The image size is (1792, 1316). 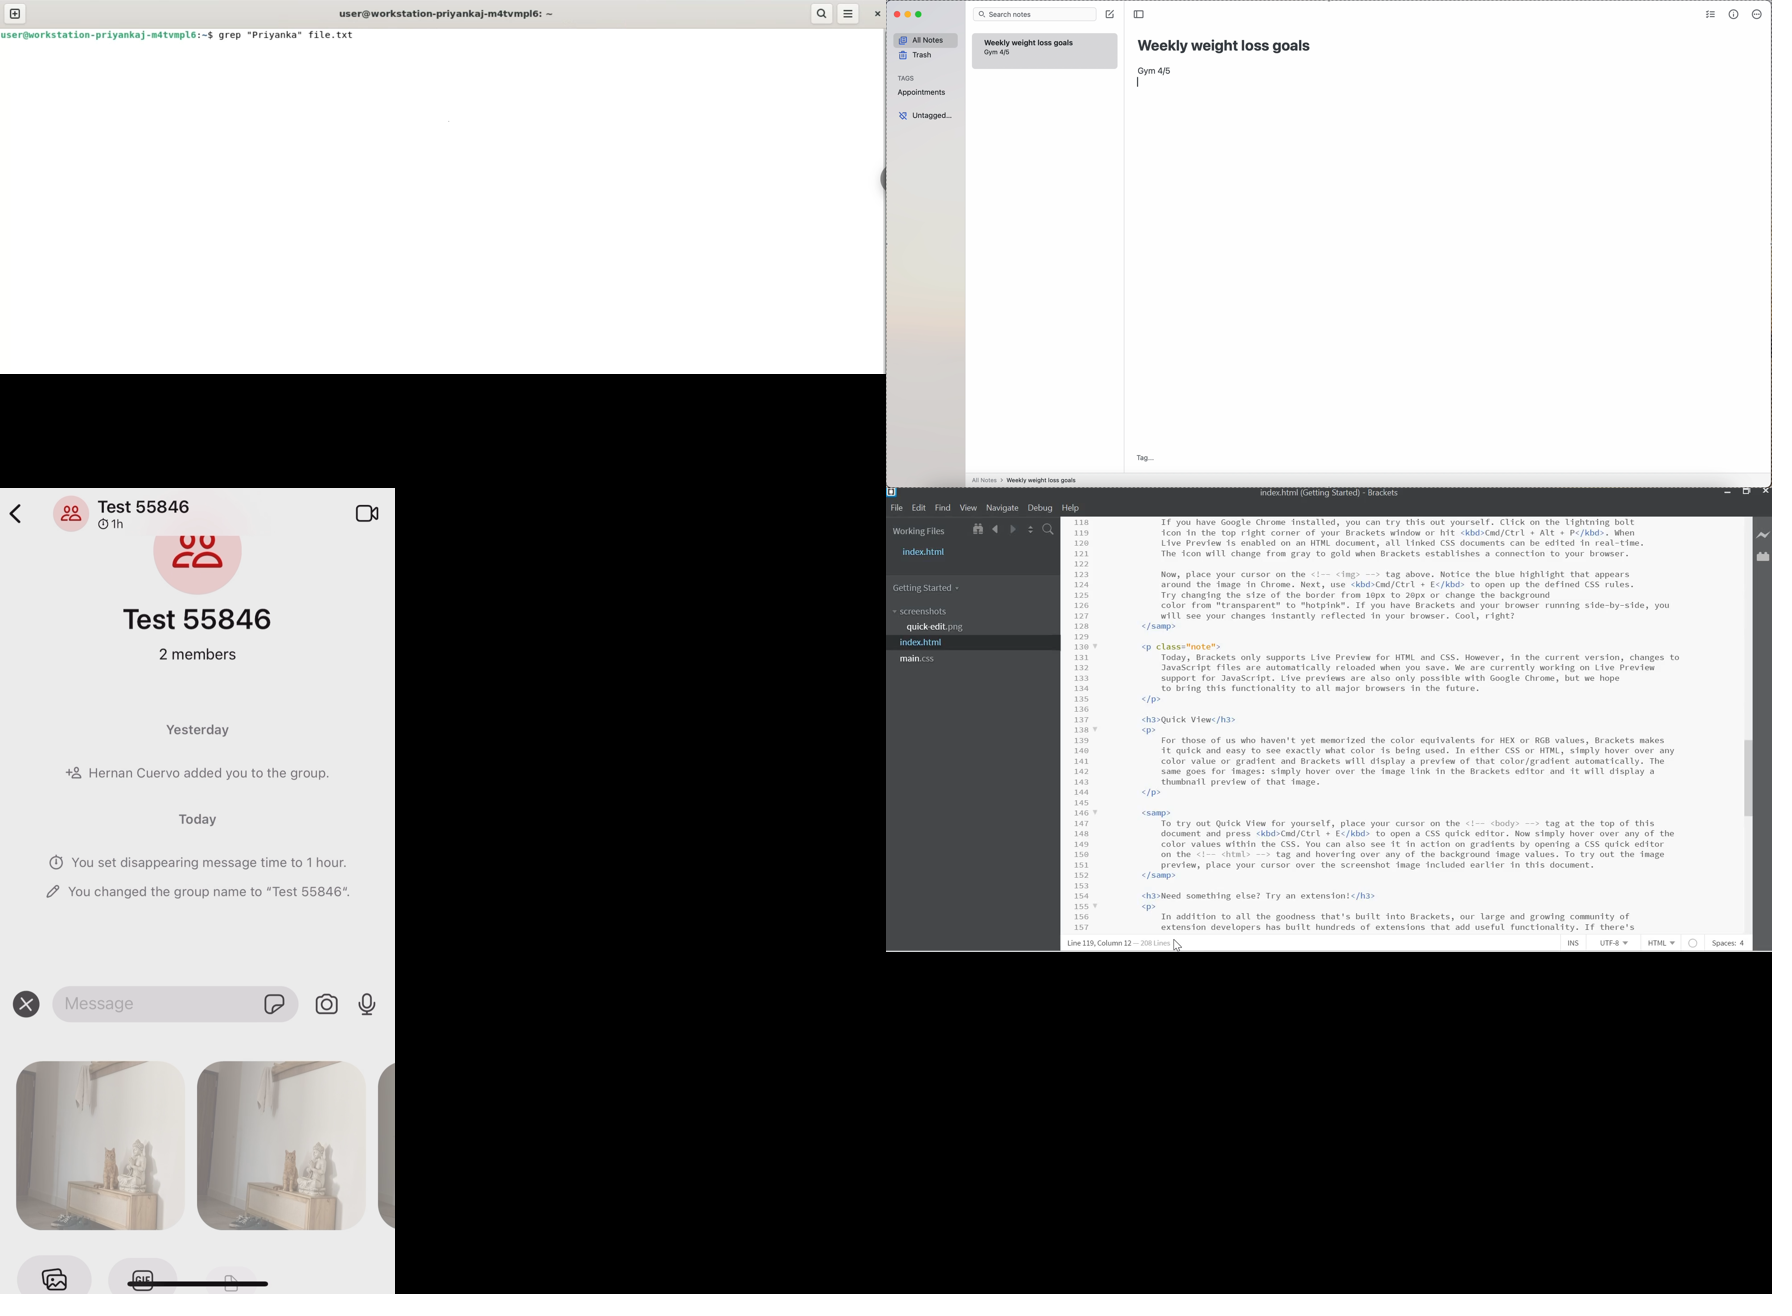 What do you see at coordinates (199, 661) in the screenshot?
I see `2 members` at bounding box center [199, 661].